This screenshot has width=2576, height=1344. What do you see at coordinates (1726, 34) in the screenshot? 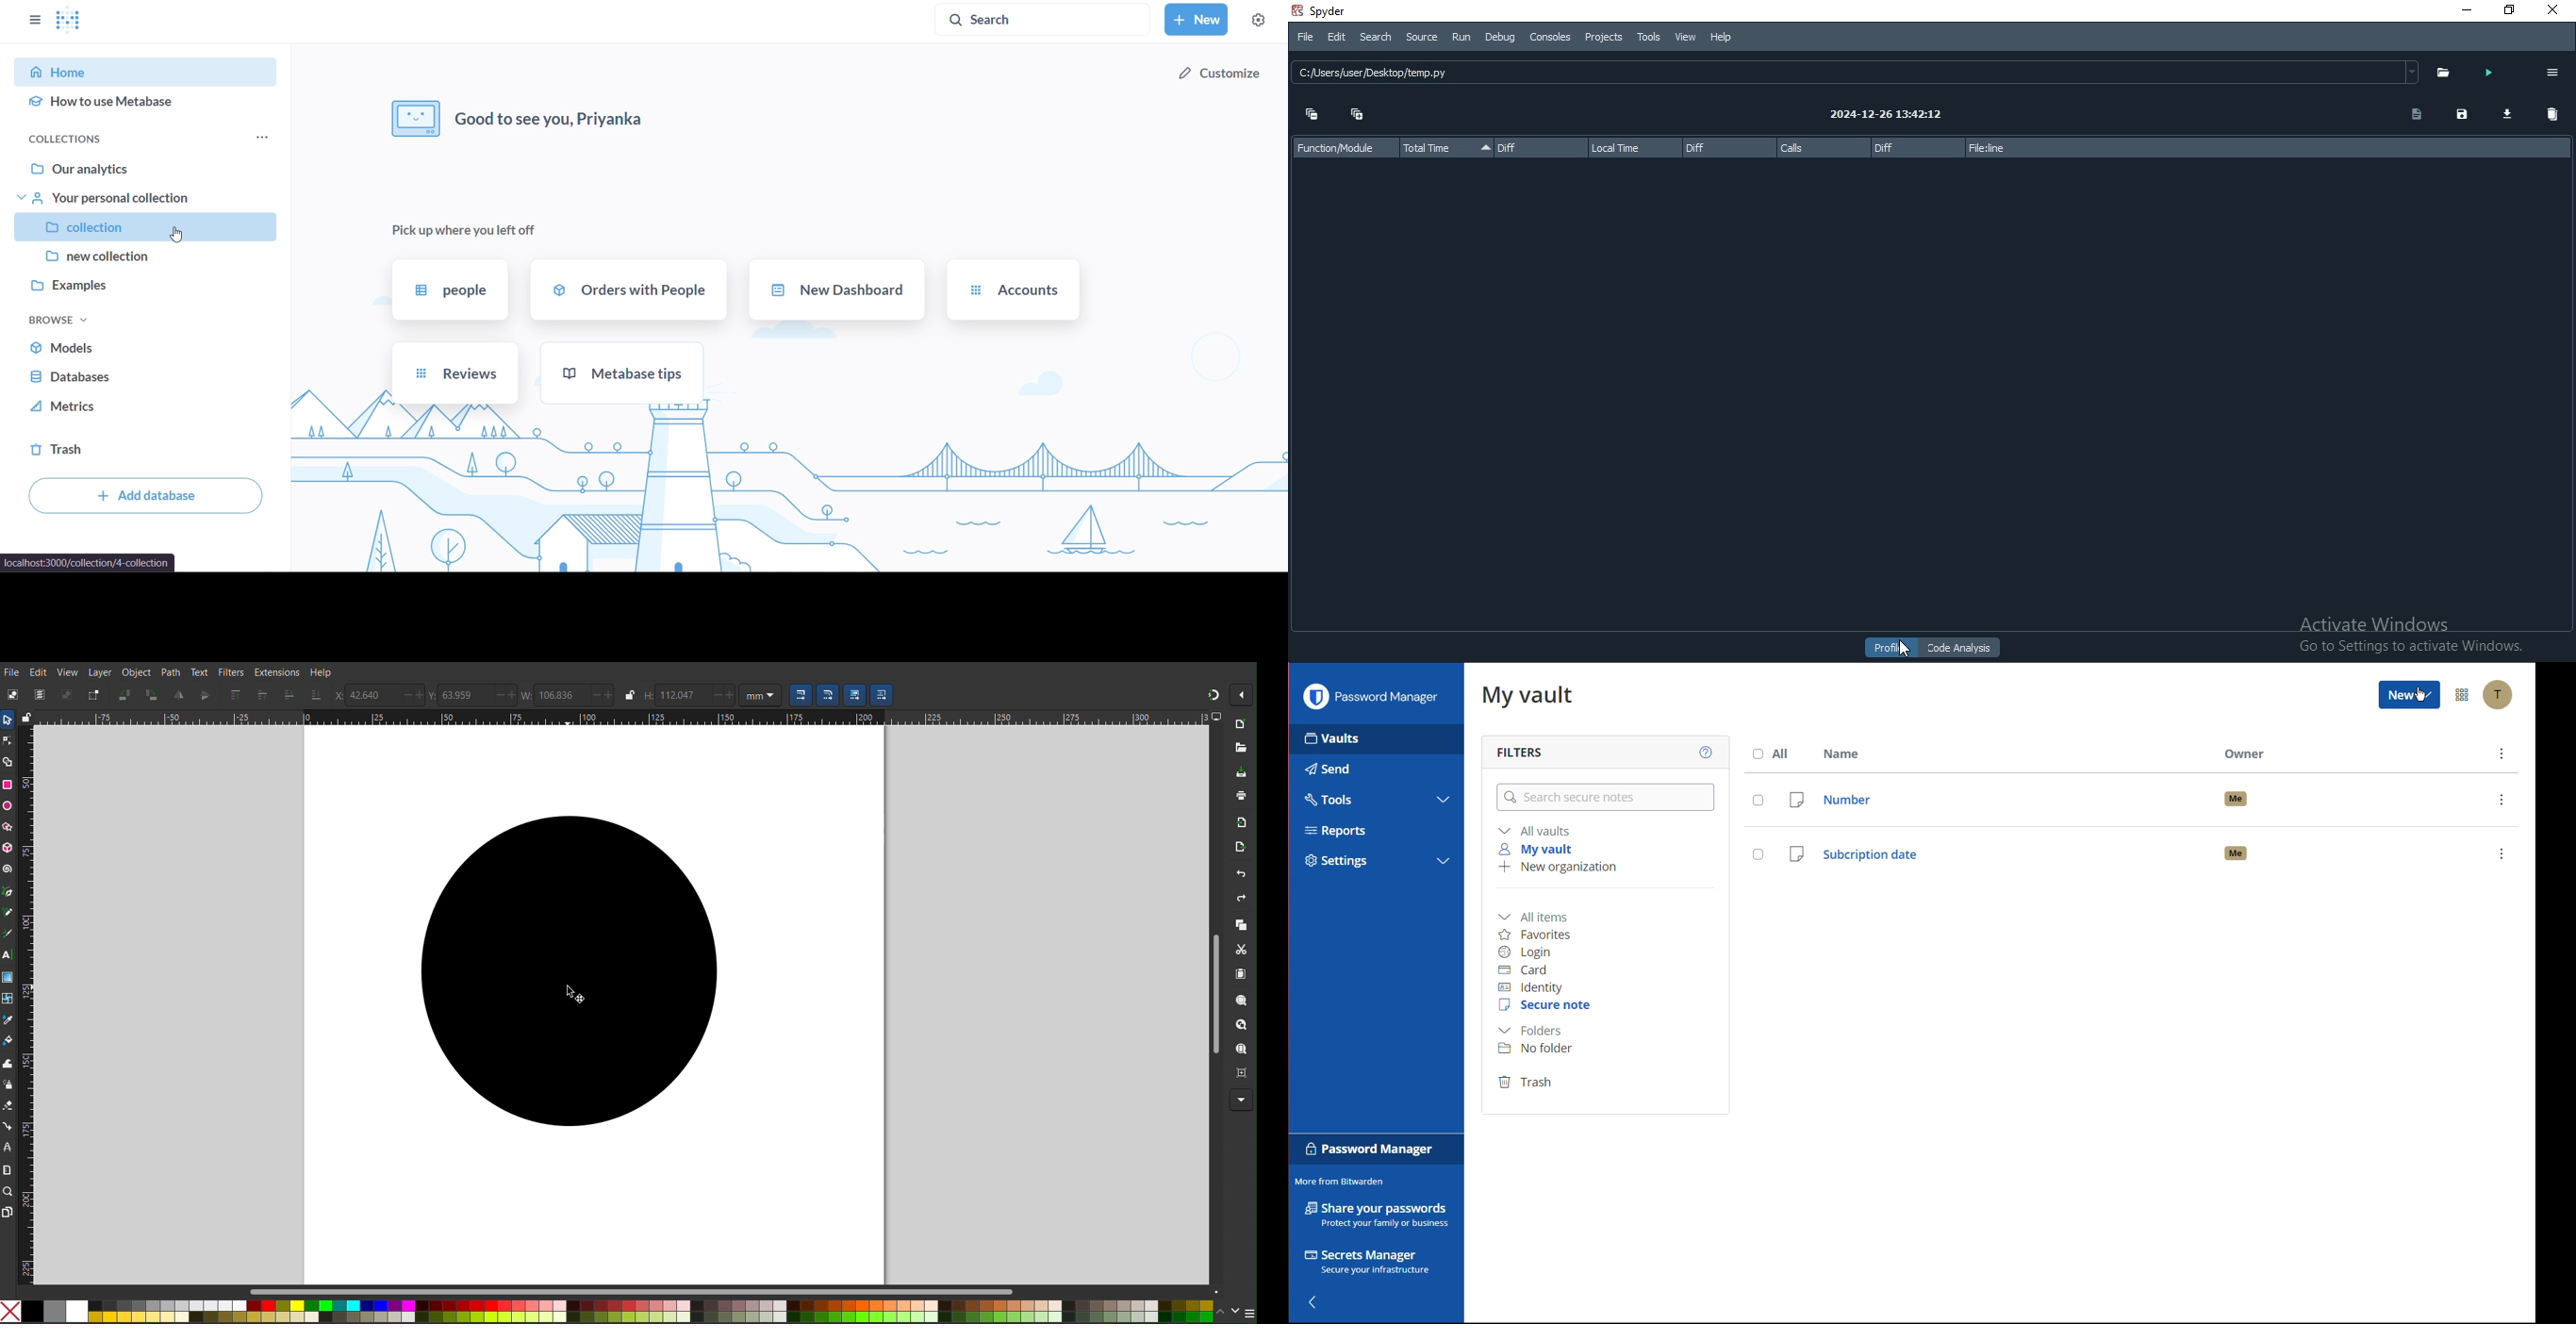
I see `Help` at bounding box center [1726, 34].